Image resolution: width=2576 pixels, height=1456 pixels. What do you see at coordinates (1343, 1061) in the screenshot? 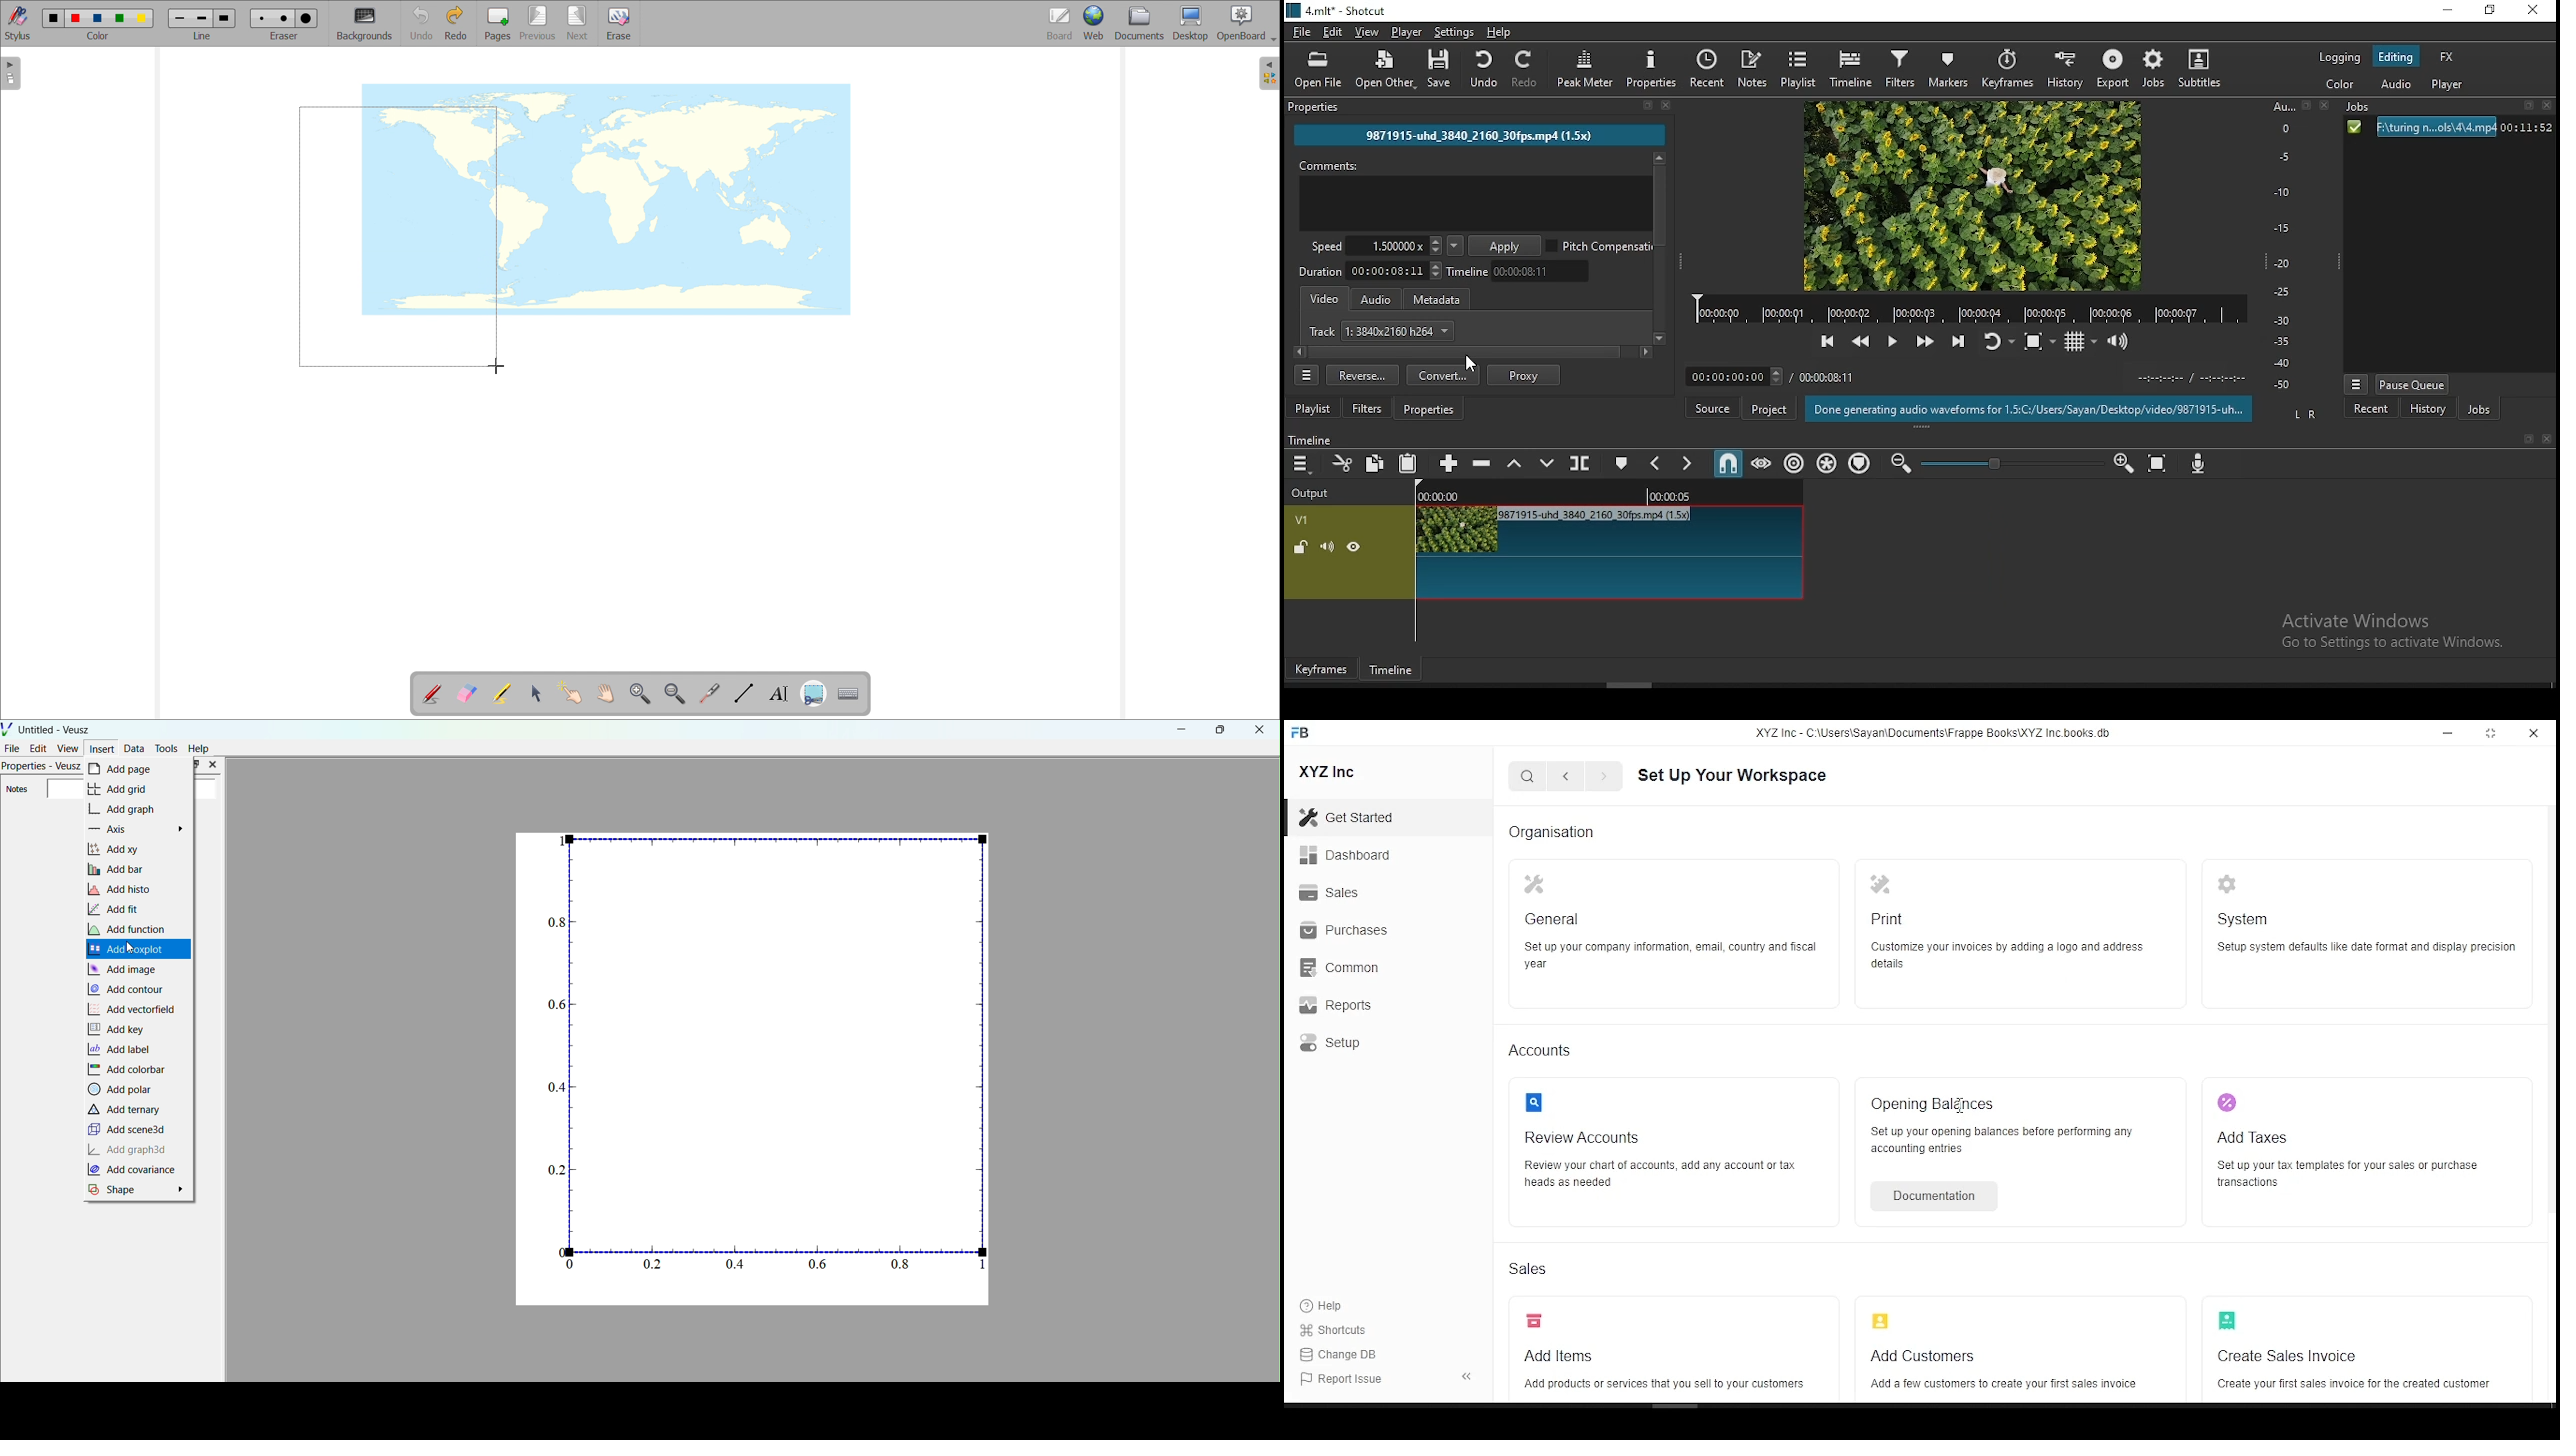
I see `mouse pointer` at bounding box center [1343, 1061].